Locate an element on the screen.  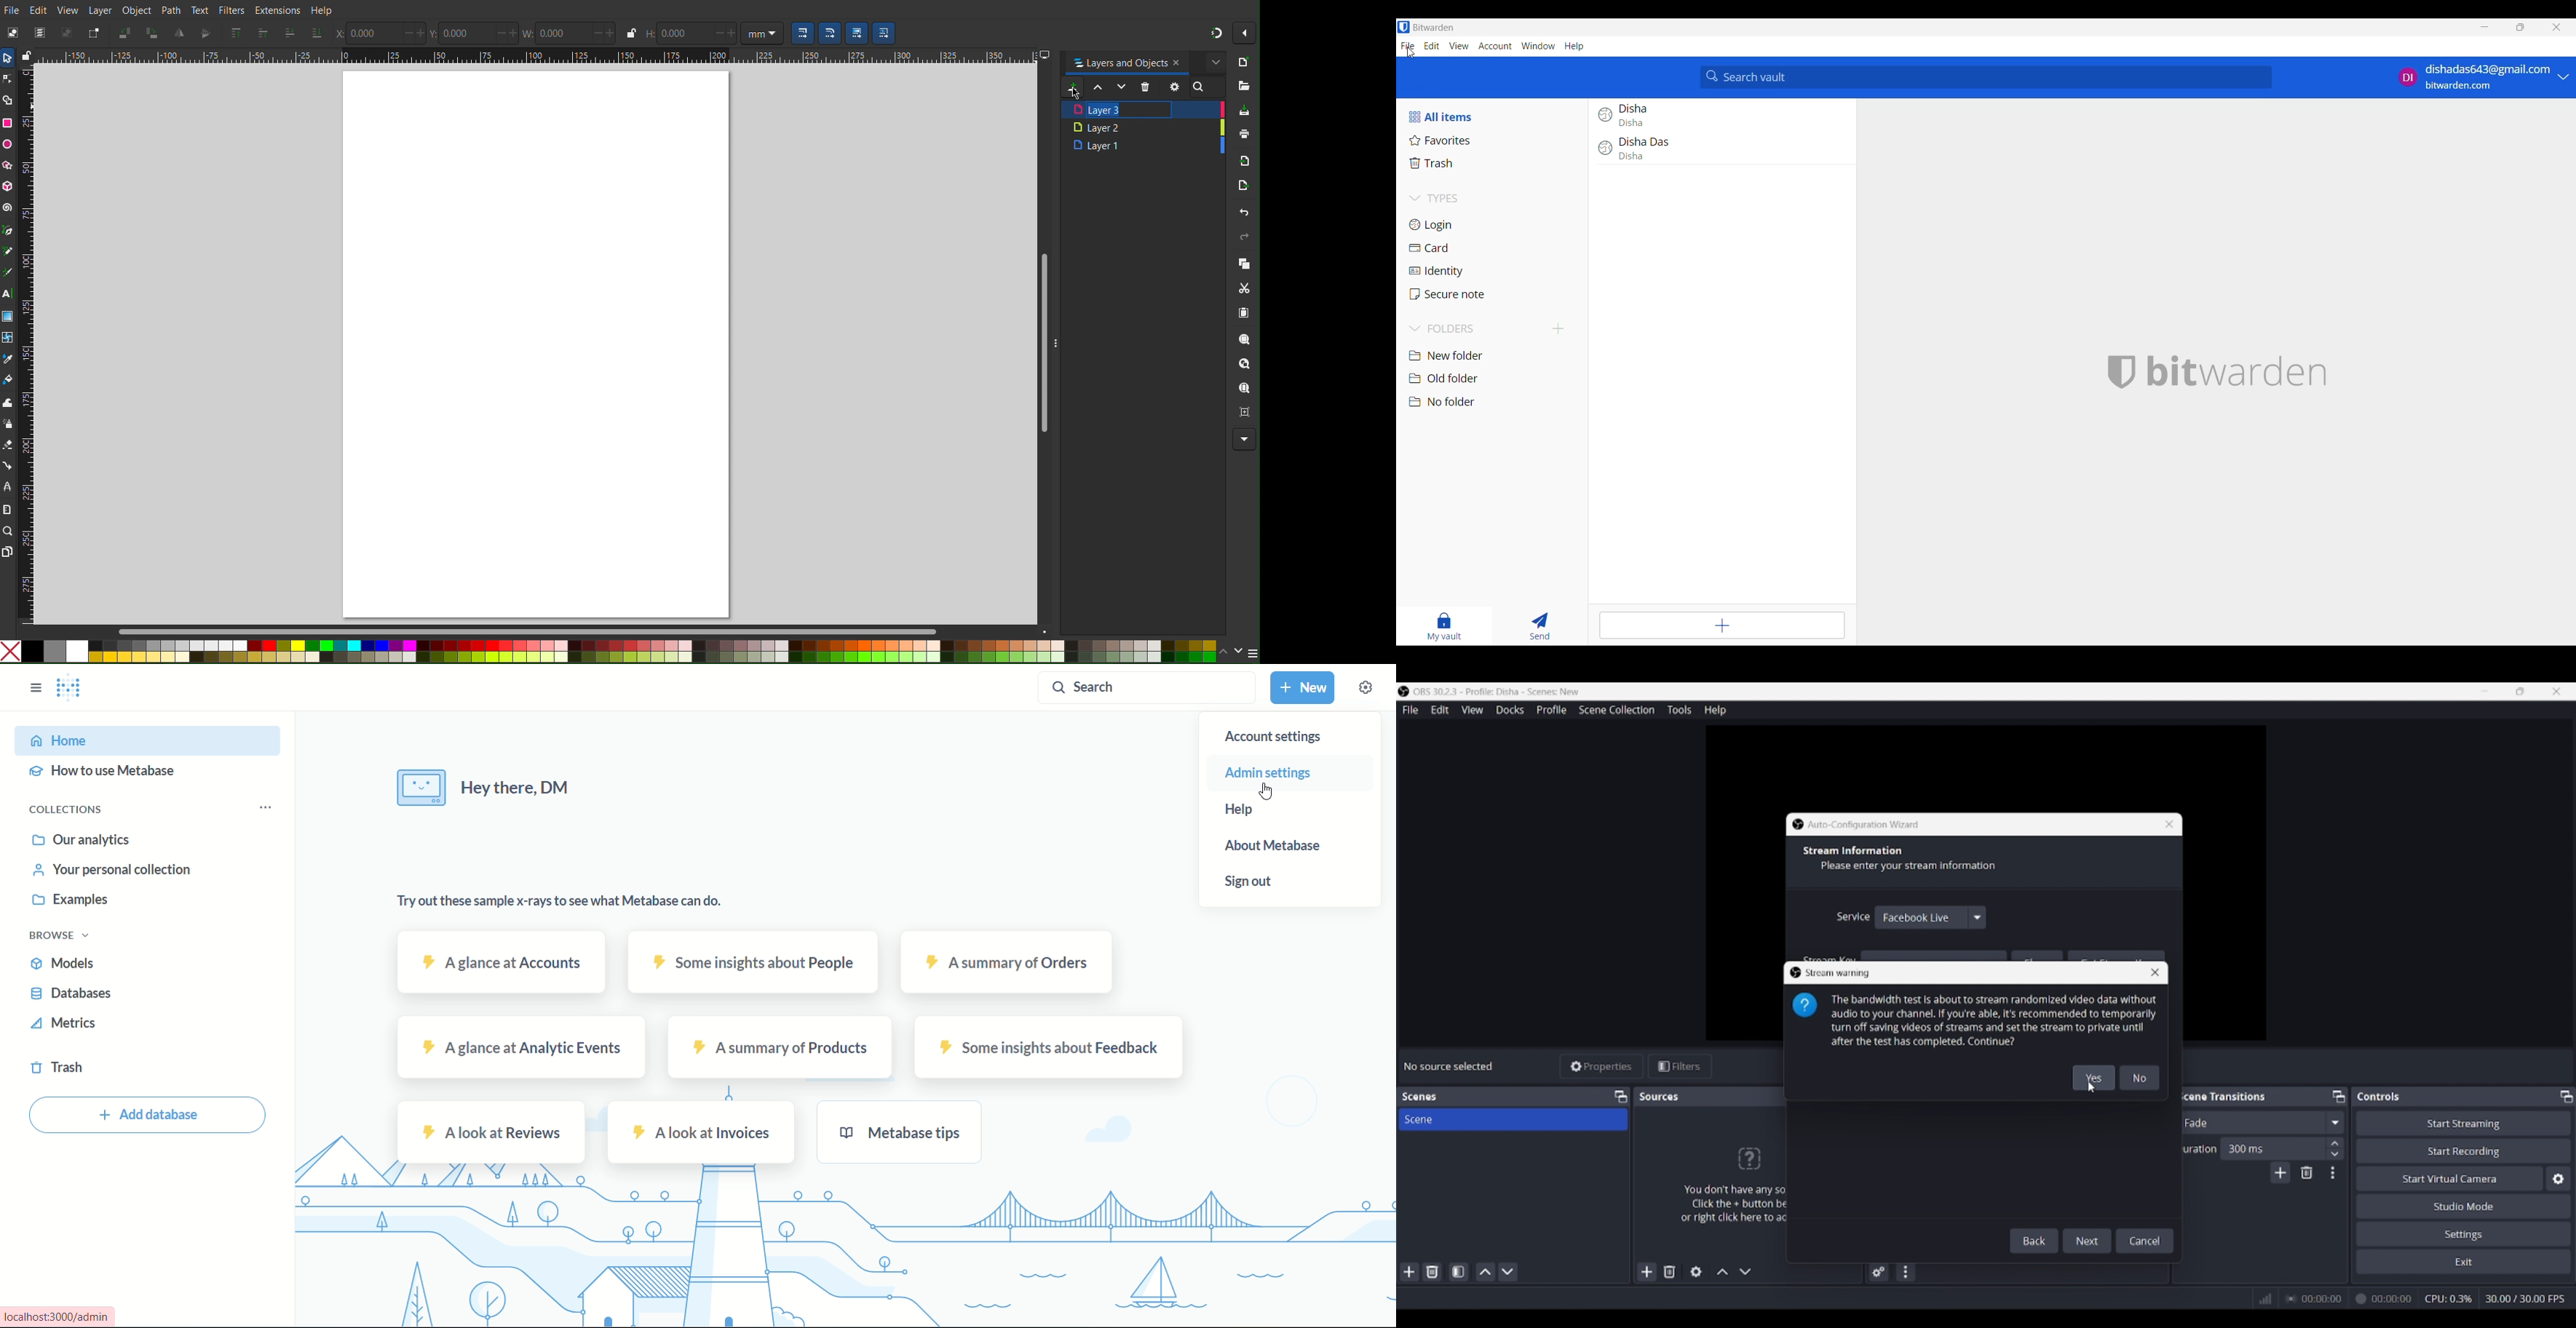
Y Coords is located at coordinates (477, 34).